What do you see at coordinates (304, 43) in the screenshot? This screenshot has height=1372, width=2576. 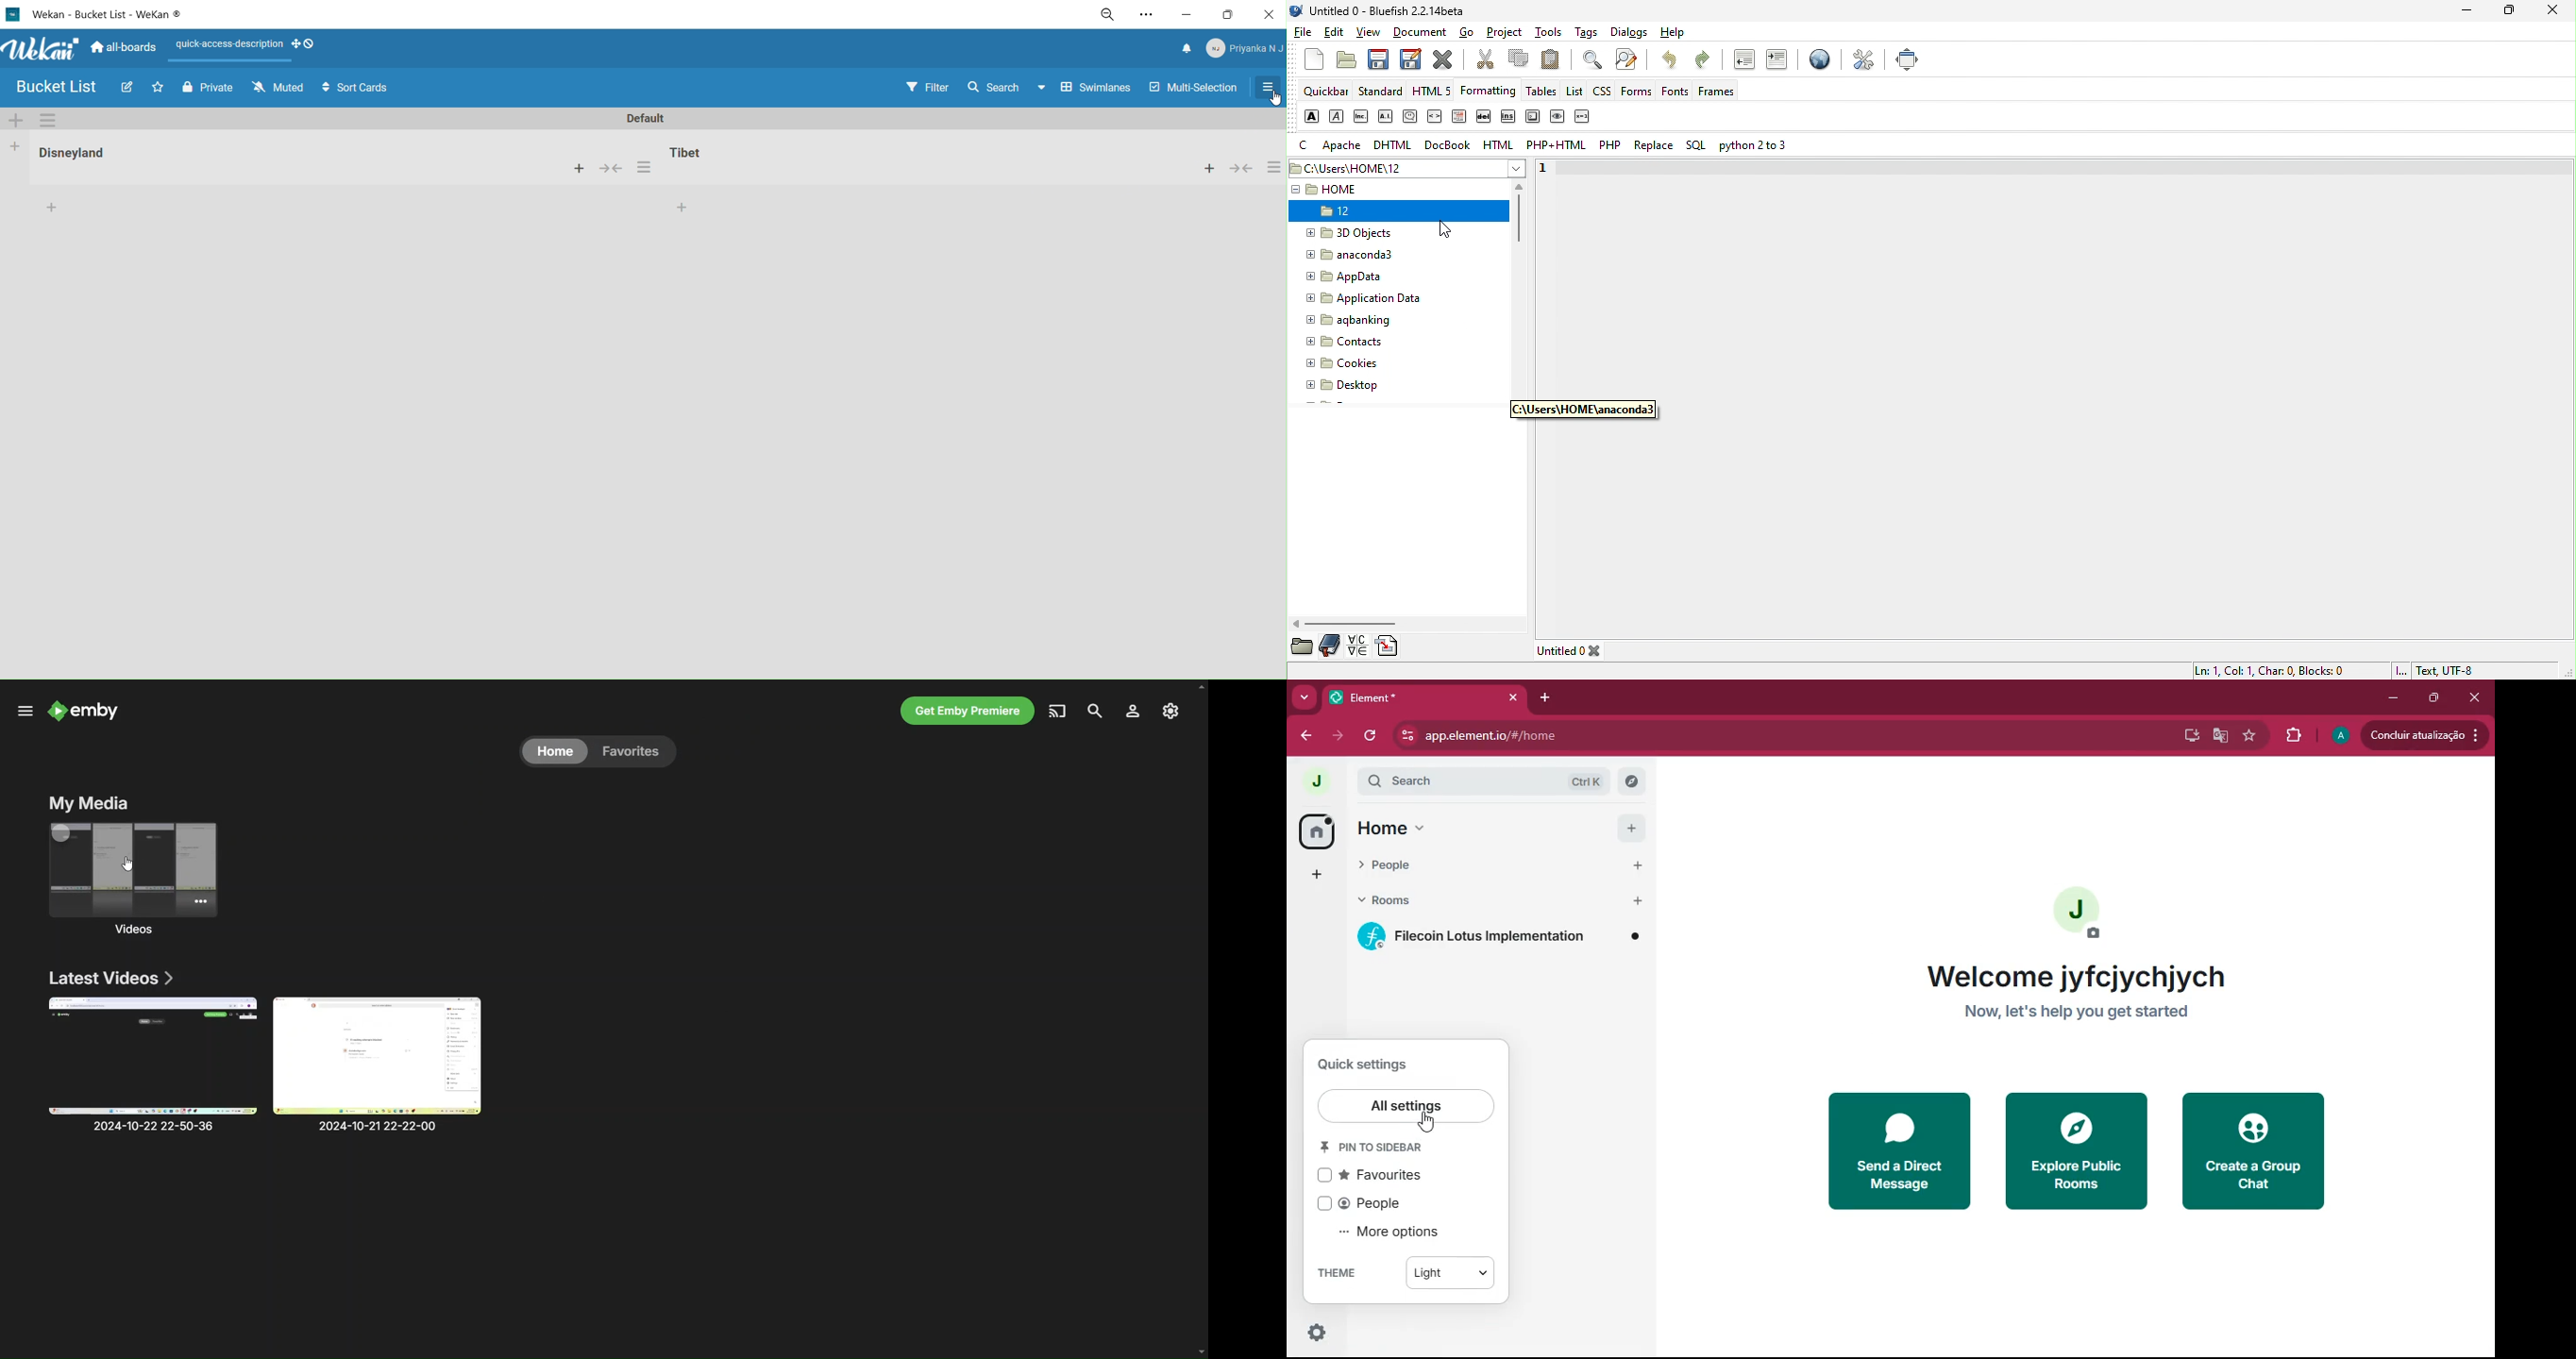 I see `show desktop draghandles` at bounding box center [304, 43].